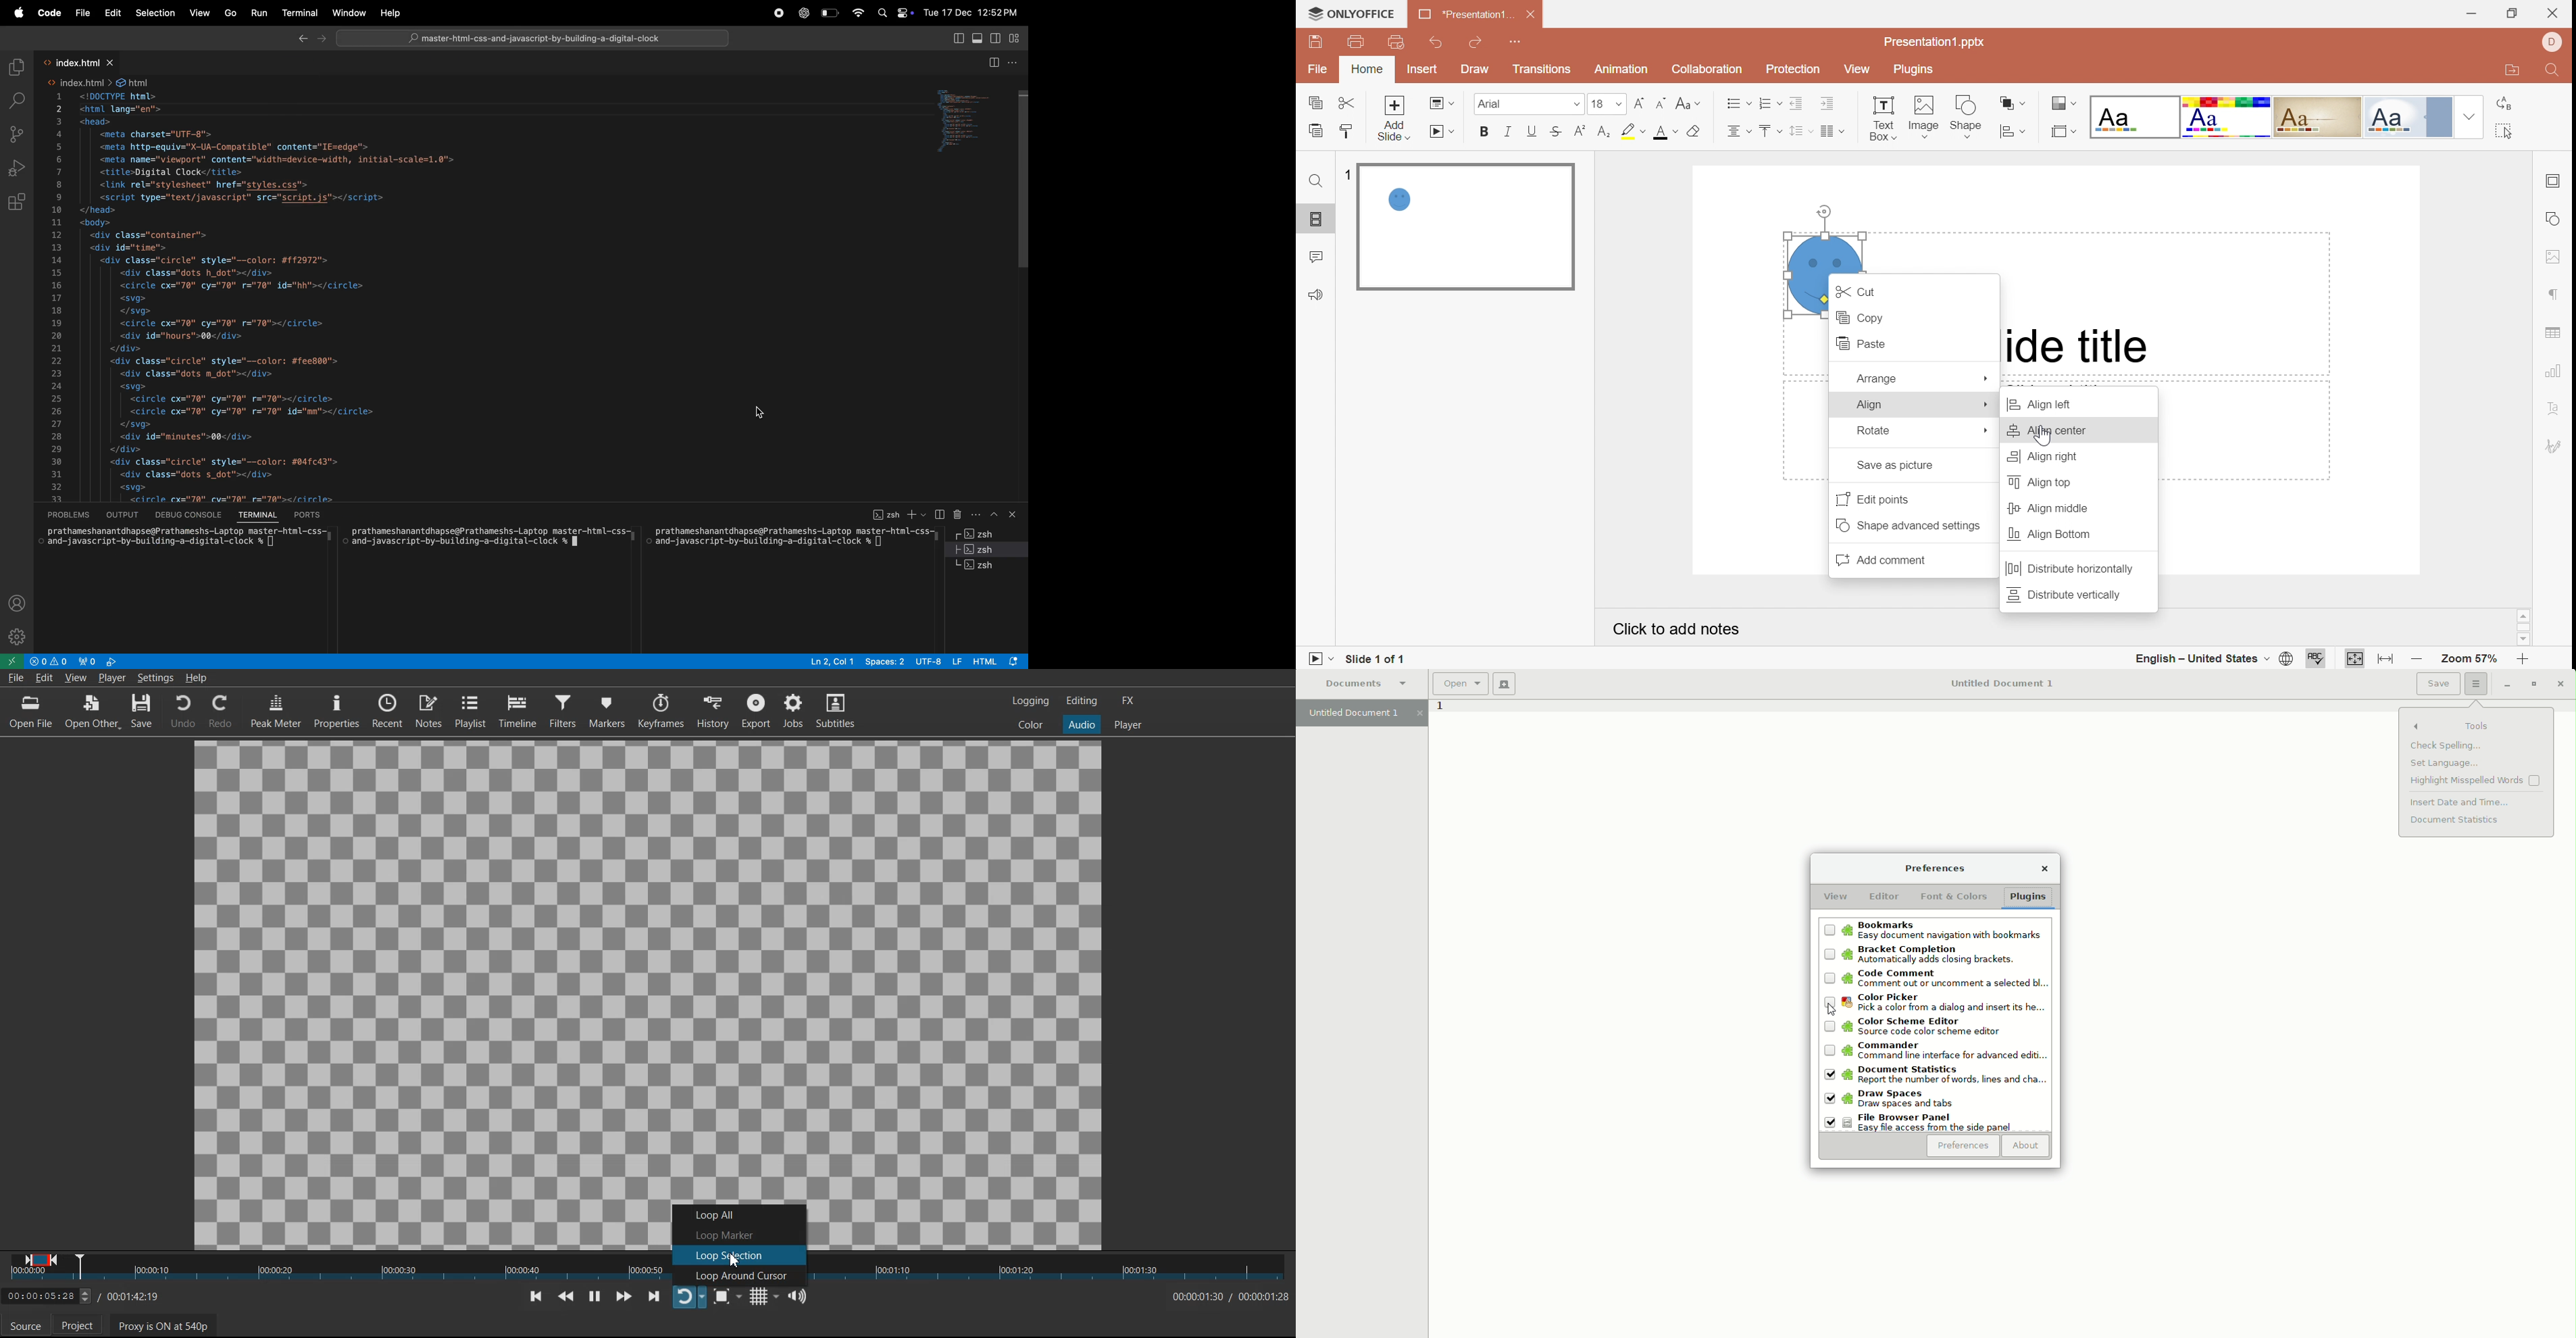 Image resolution: width=2576 pixels, height=1344 pixels. Describe the element at coordinates (1968, 116) in the screenshot. I see `Shape` at that location.